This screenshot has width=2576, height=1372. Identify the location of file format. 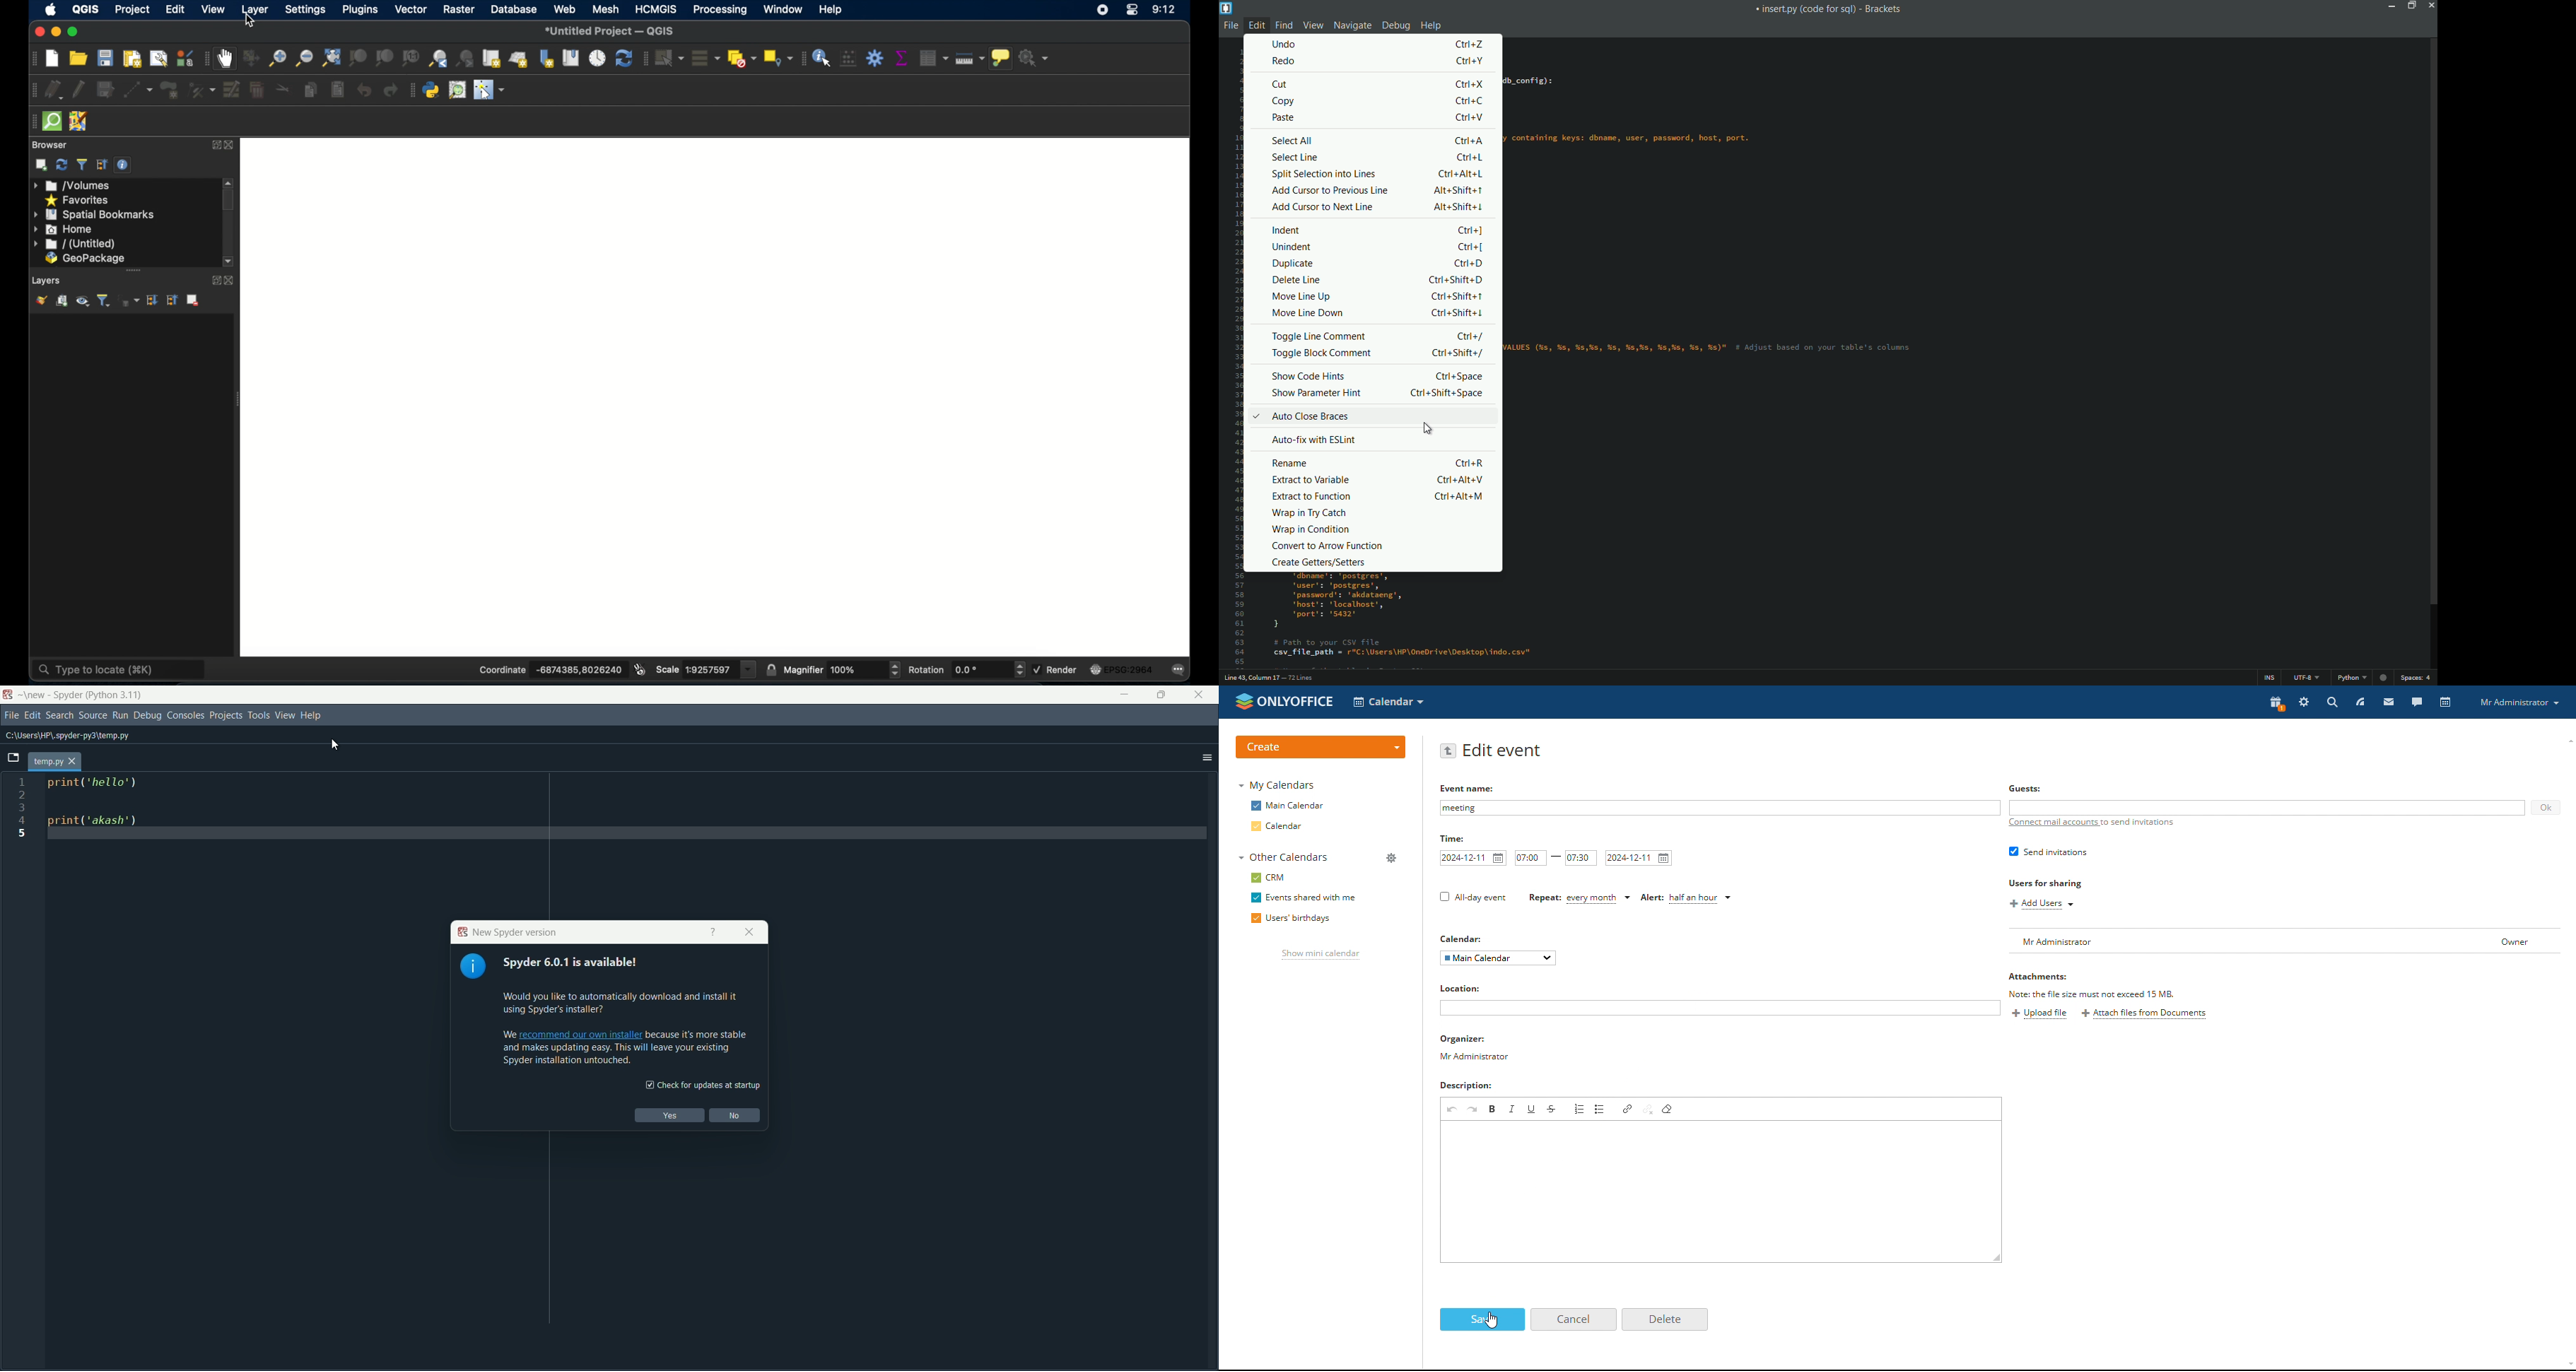
(2352, 678).